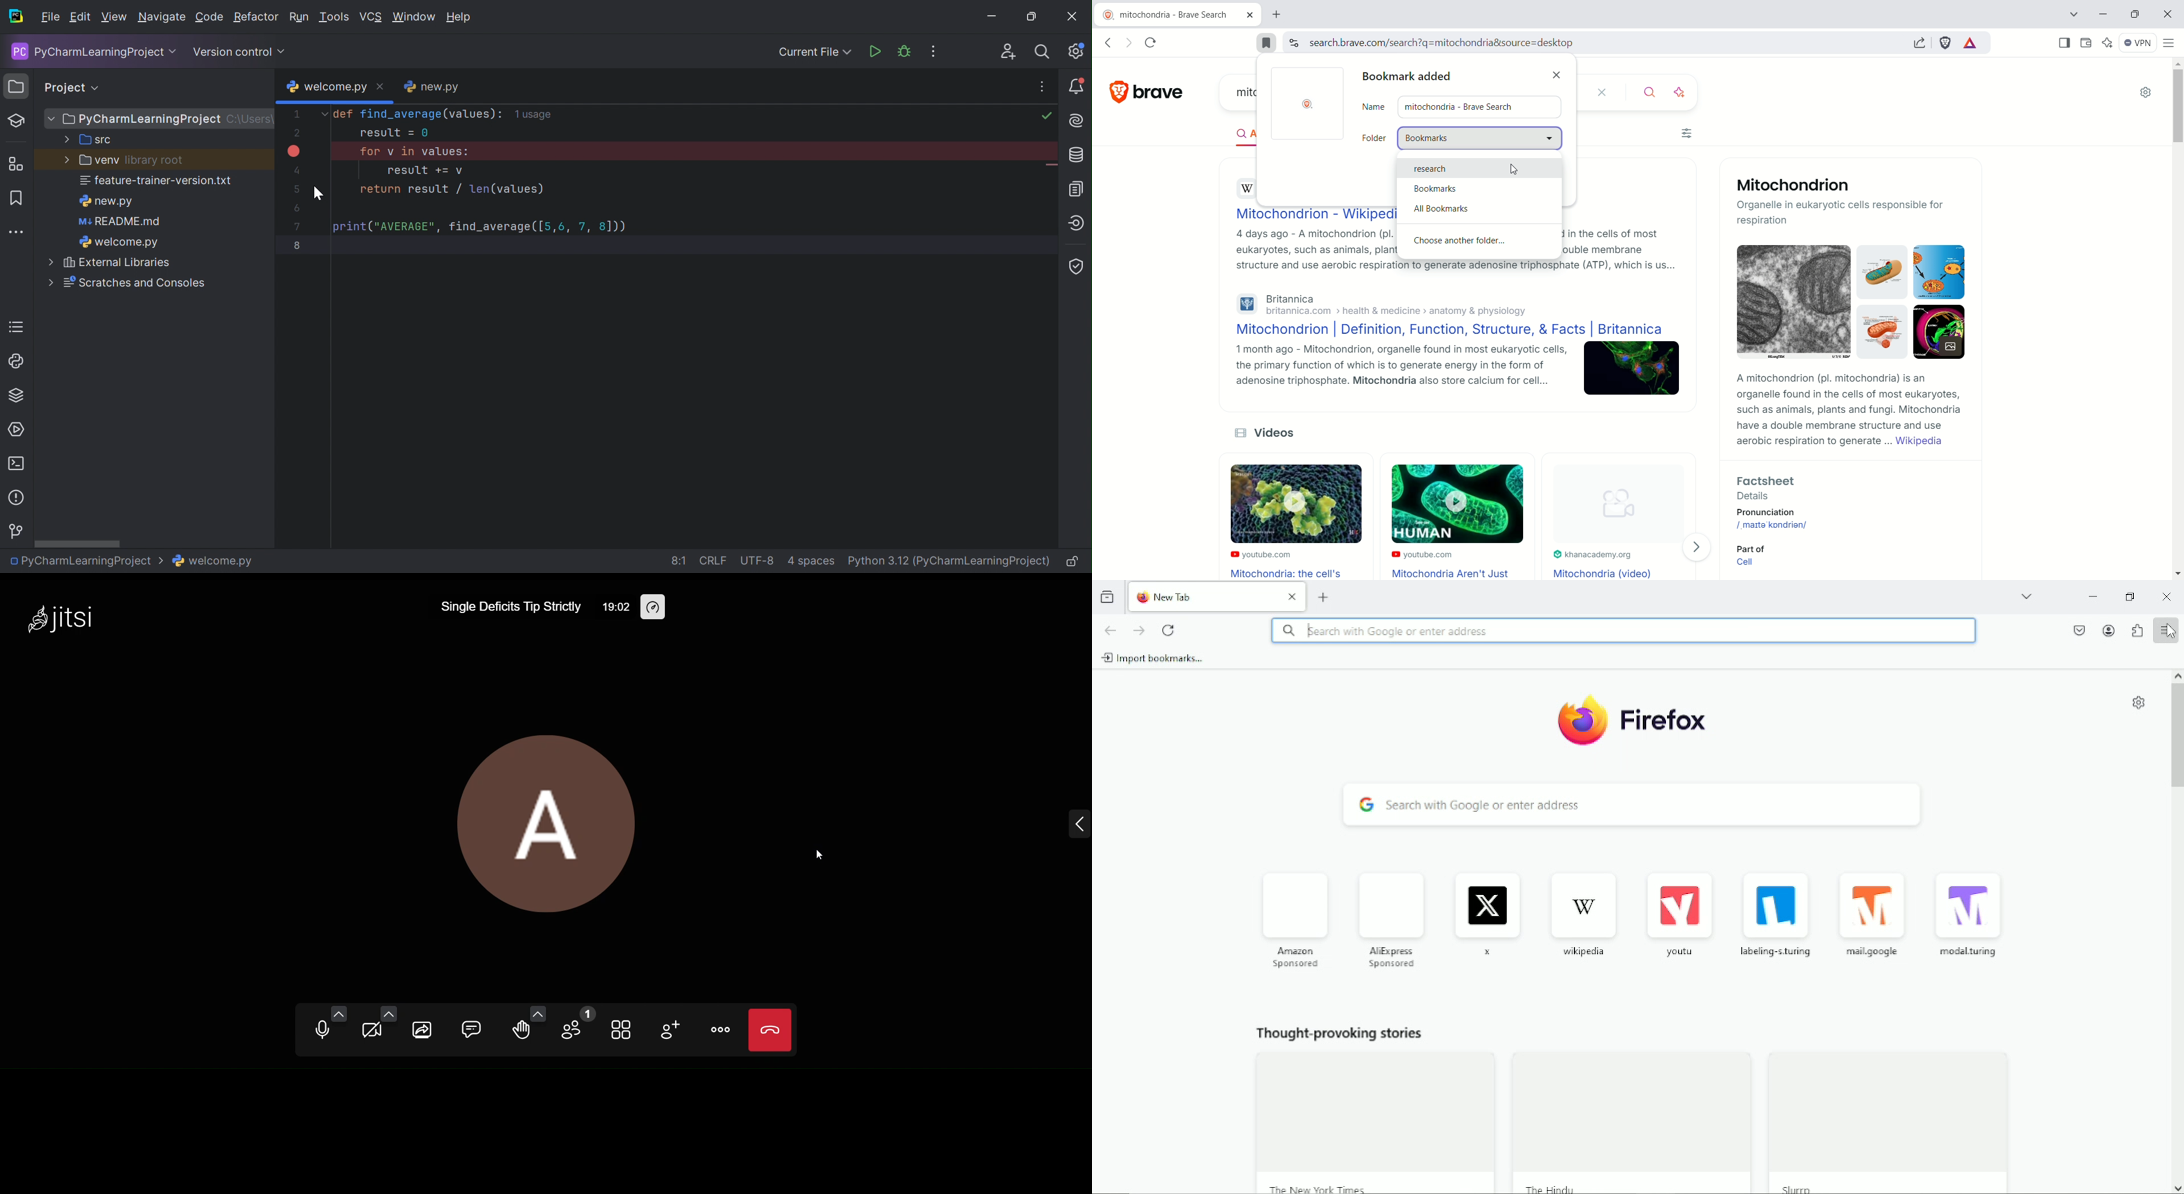 The width and height of the screenshot is (2184, 1204). What do you see at coordinates (2139, 701) in the screenshot?
I see `Customize new tab` at bounding box center [2139, 701].